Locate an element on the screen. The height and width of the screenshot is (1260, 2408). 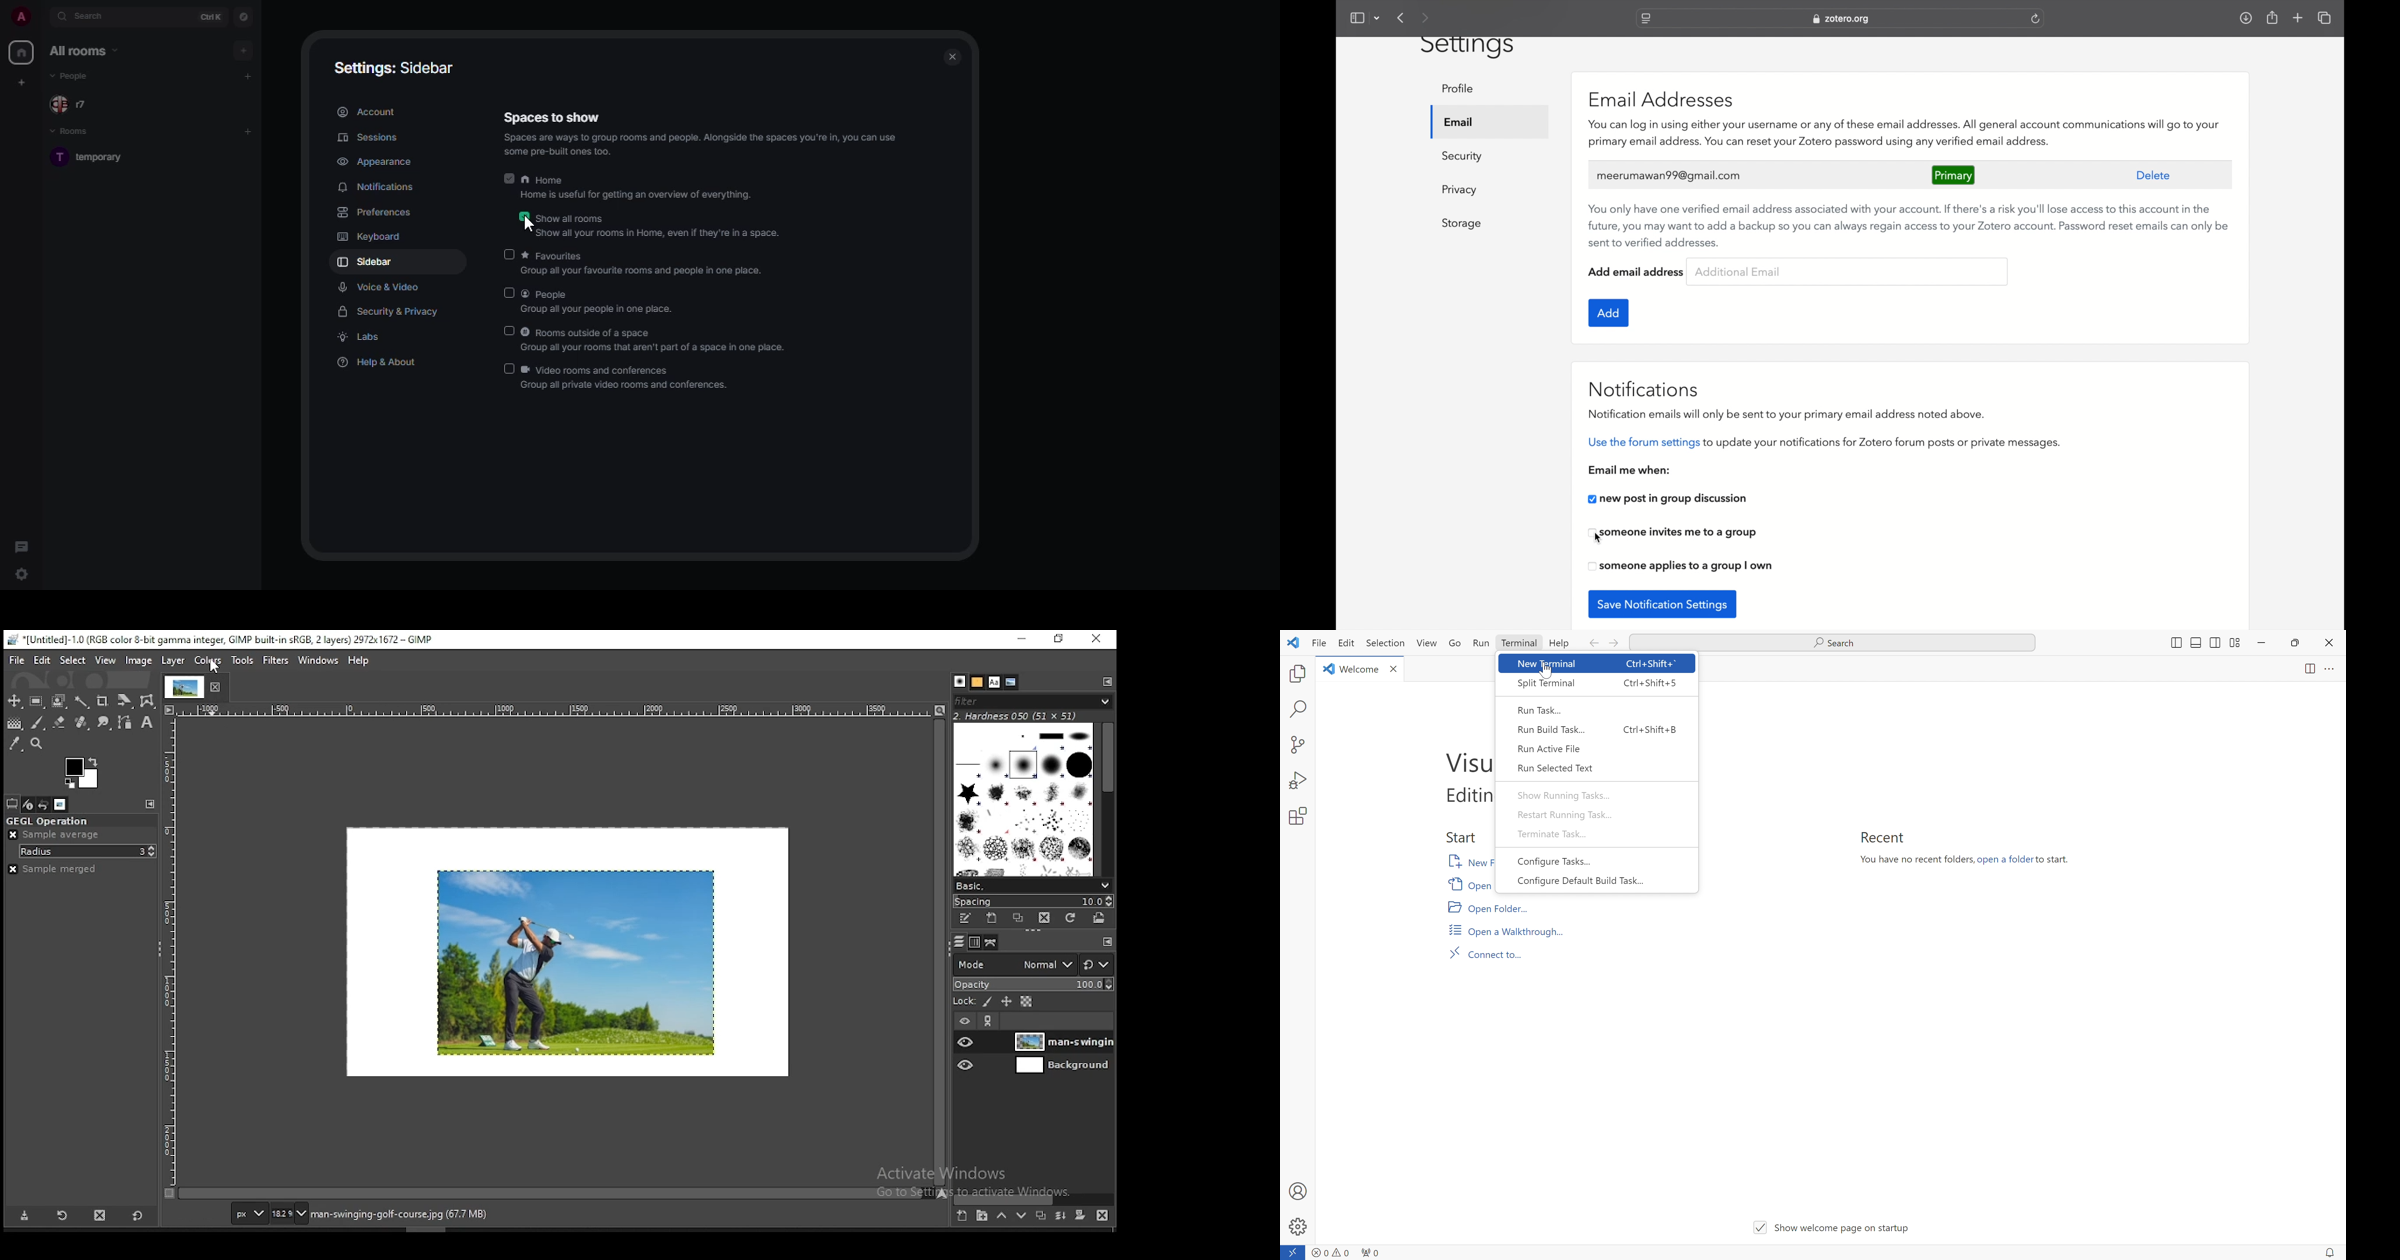
add email address is located at coordinates (1633, 272).